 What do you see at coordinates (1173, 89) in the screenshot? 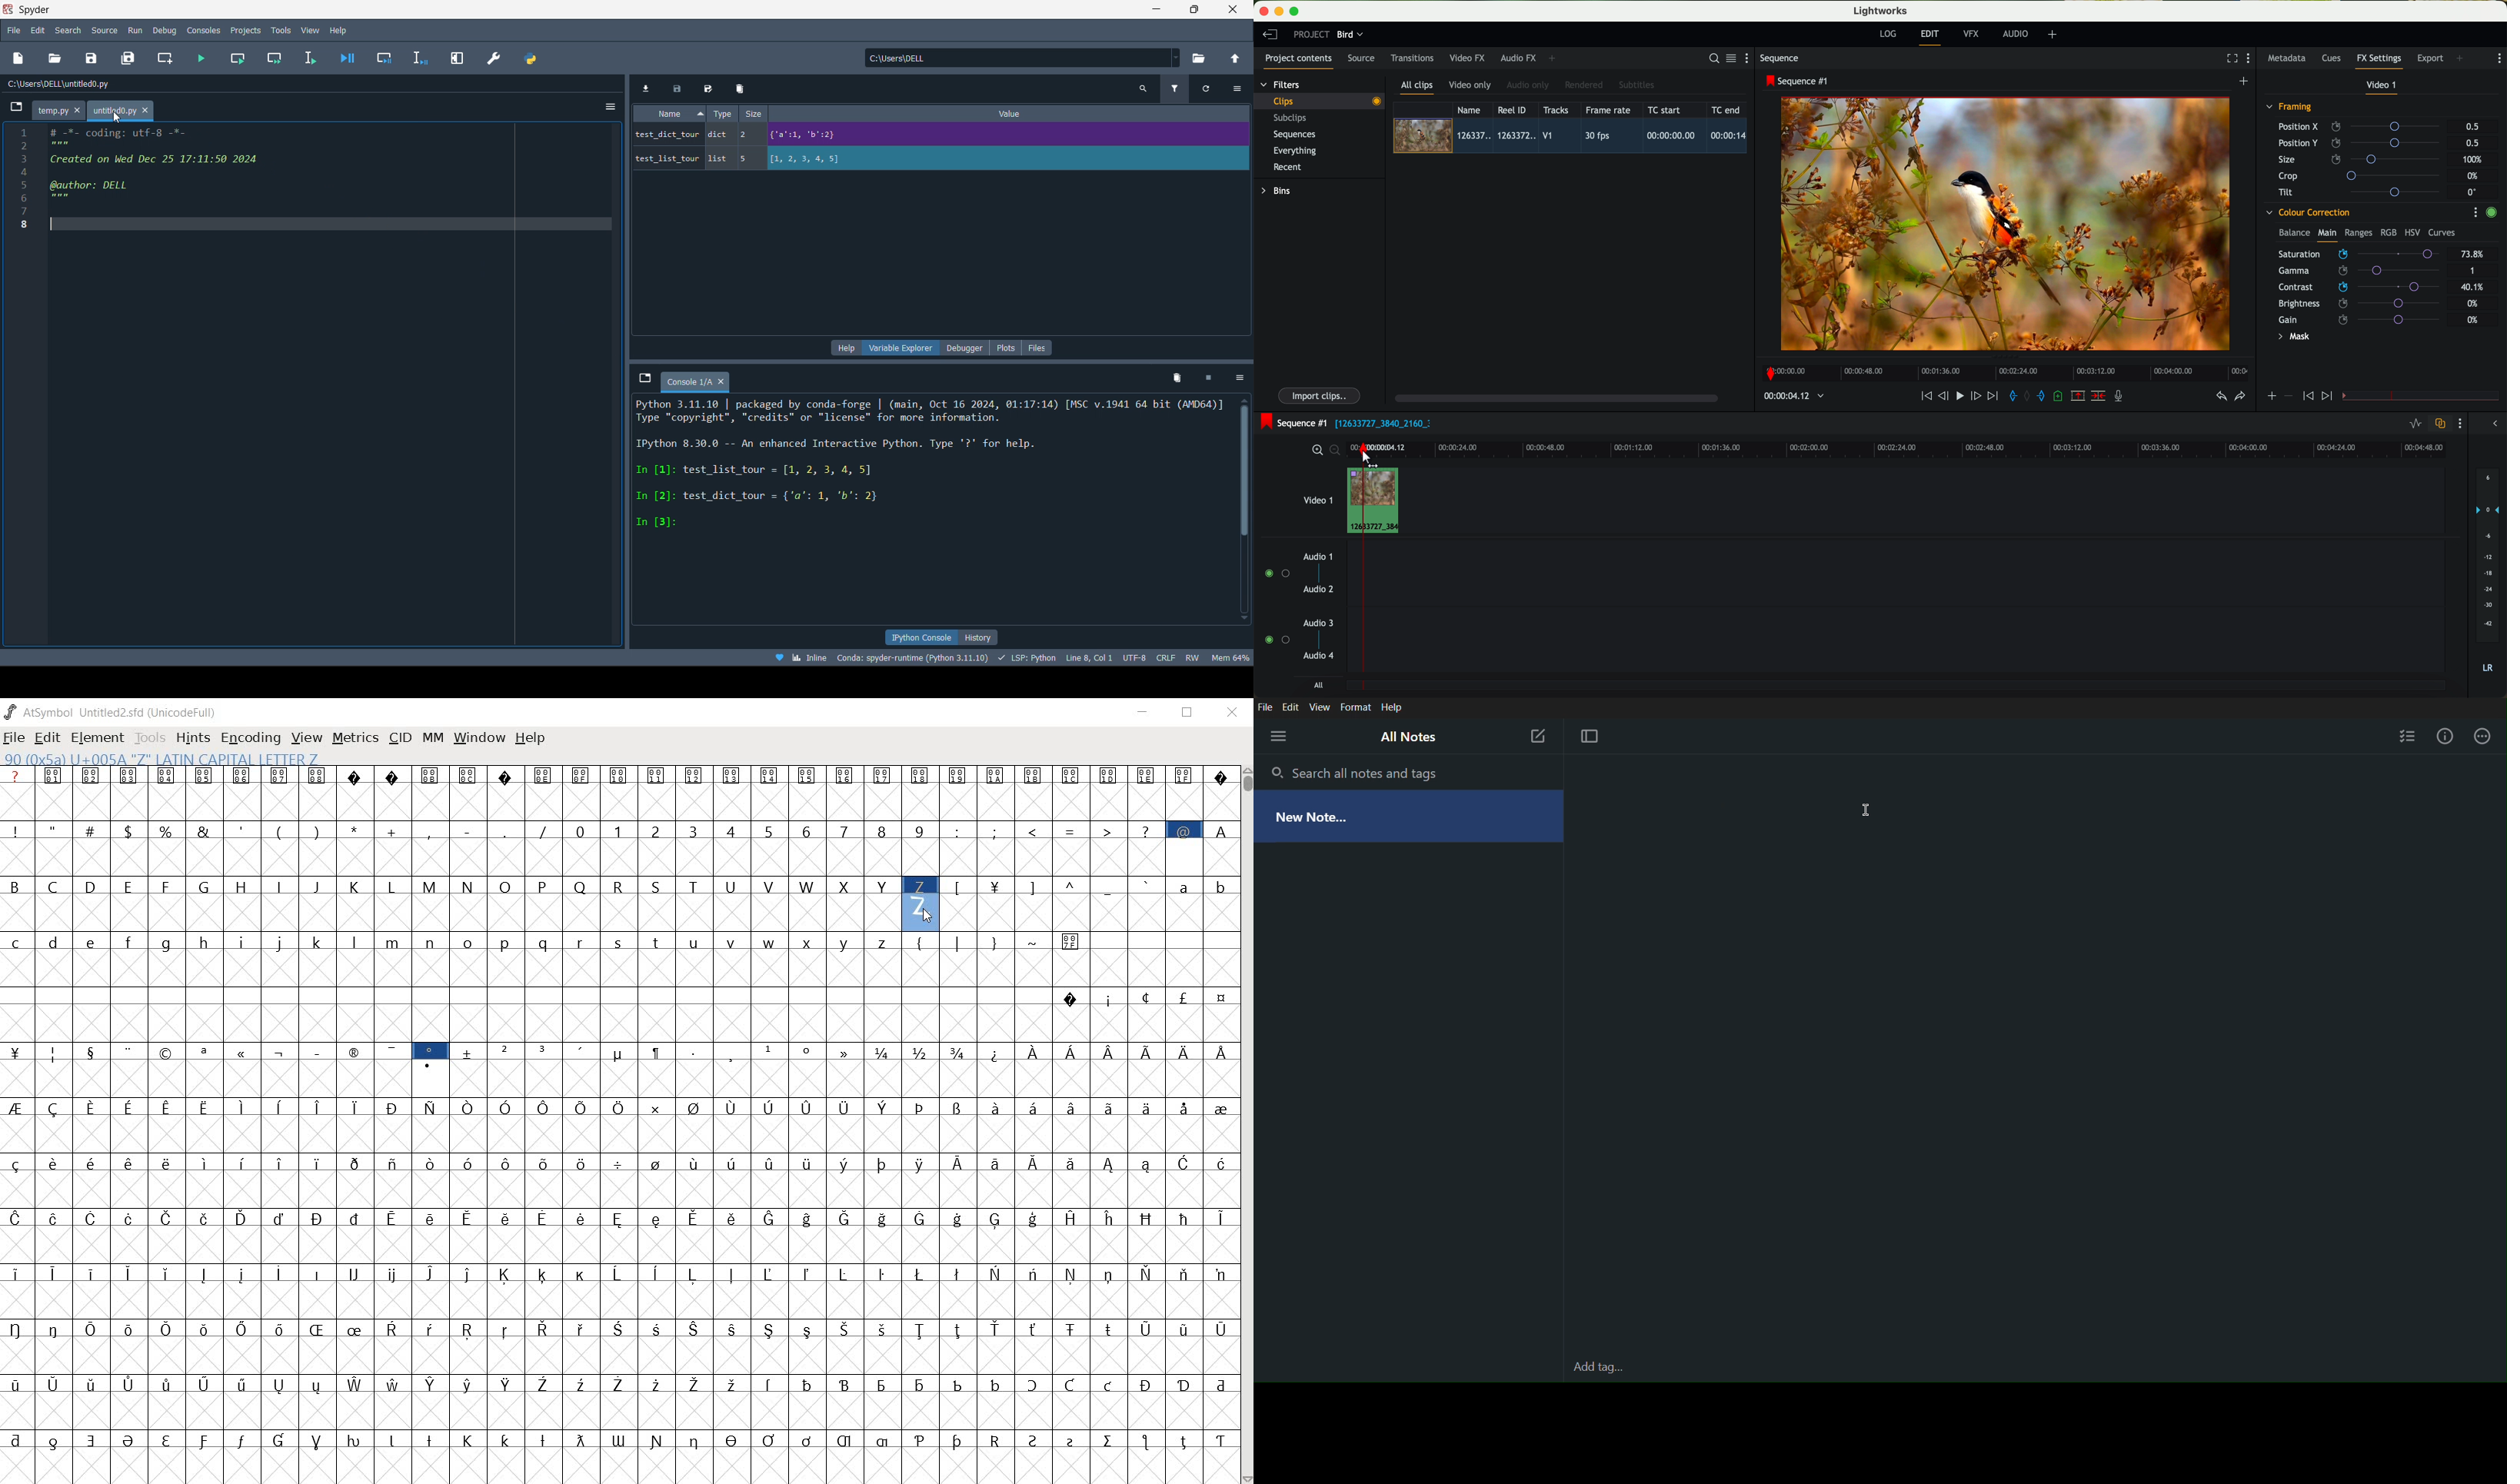
I see `filter variables` at bounding box center [1173, 89].